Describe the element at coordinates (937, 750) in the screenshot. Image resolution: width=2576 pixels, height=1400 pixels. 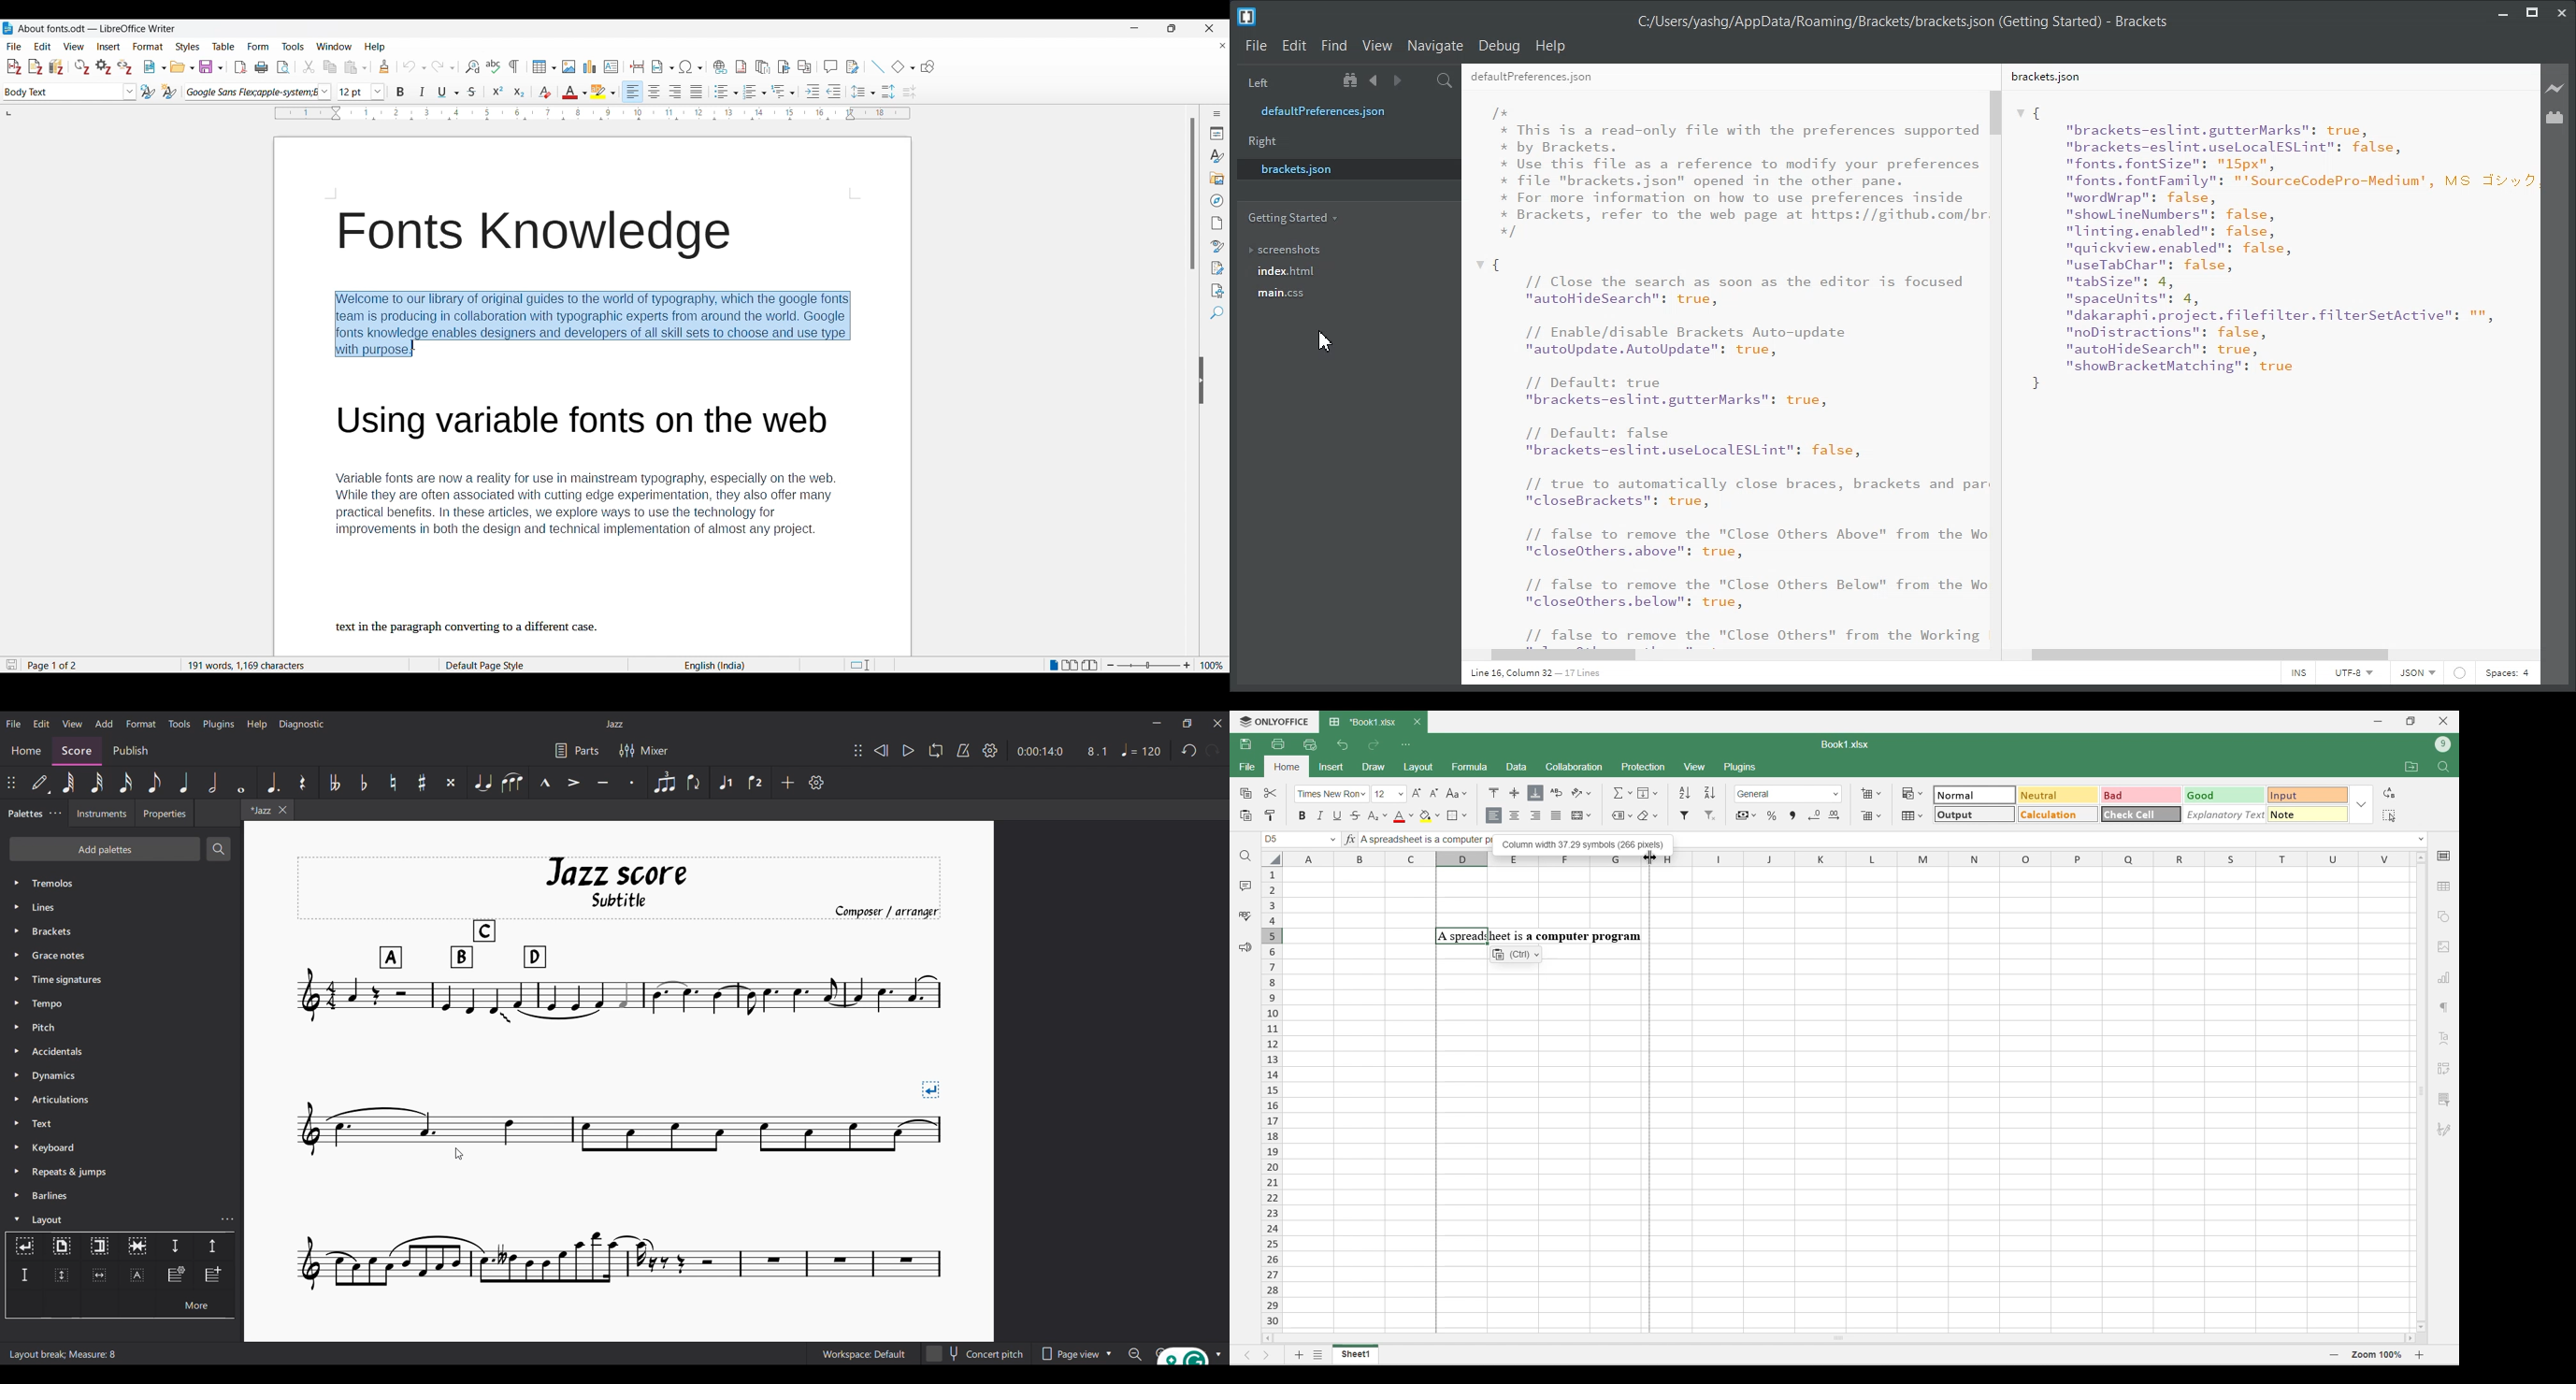
I see `Loop playback` at that location.